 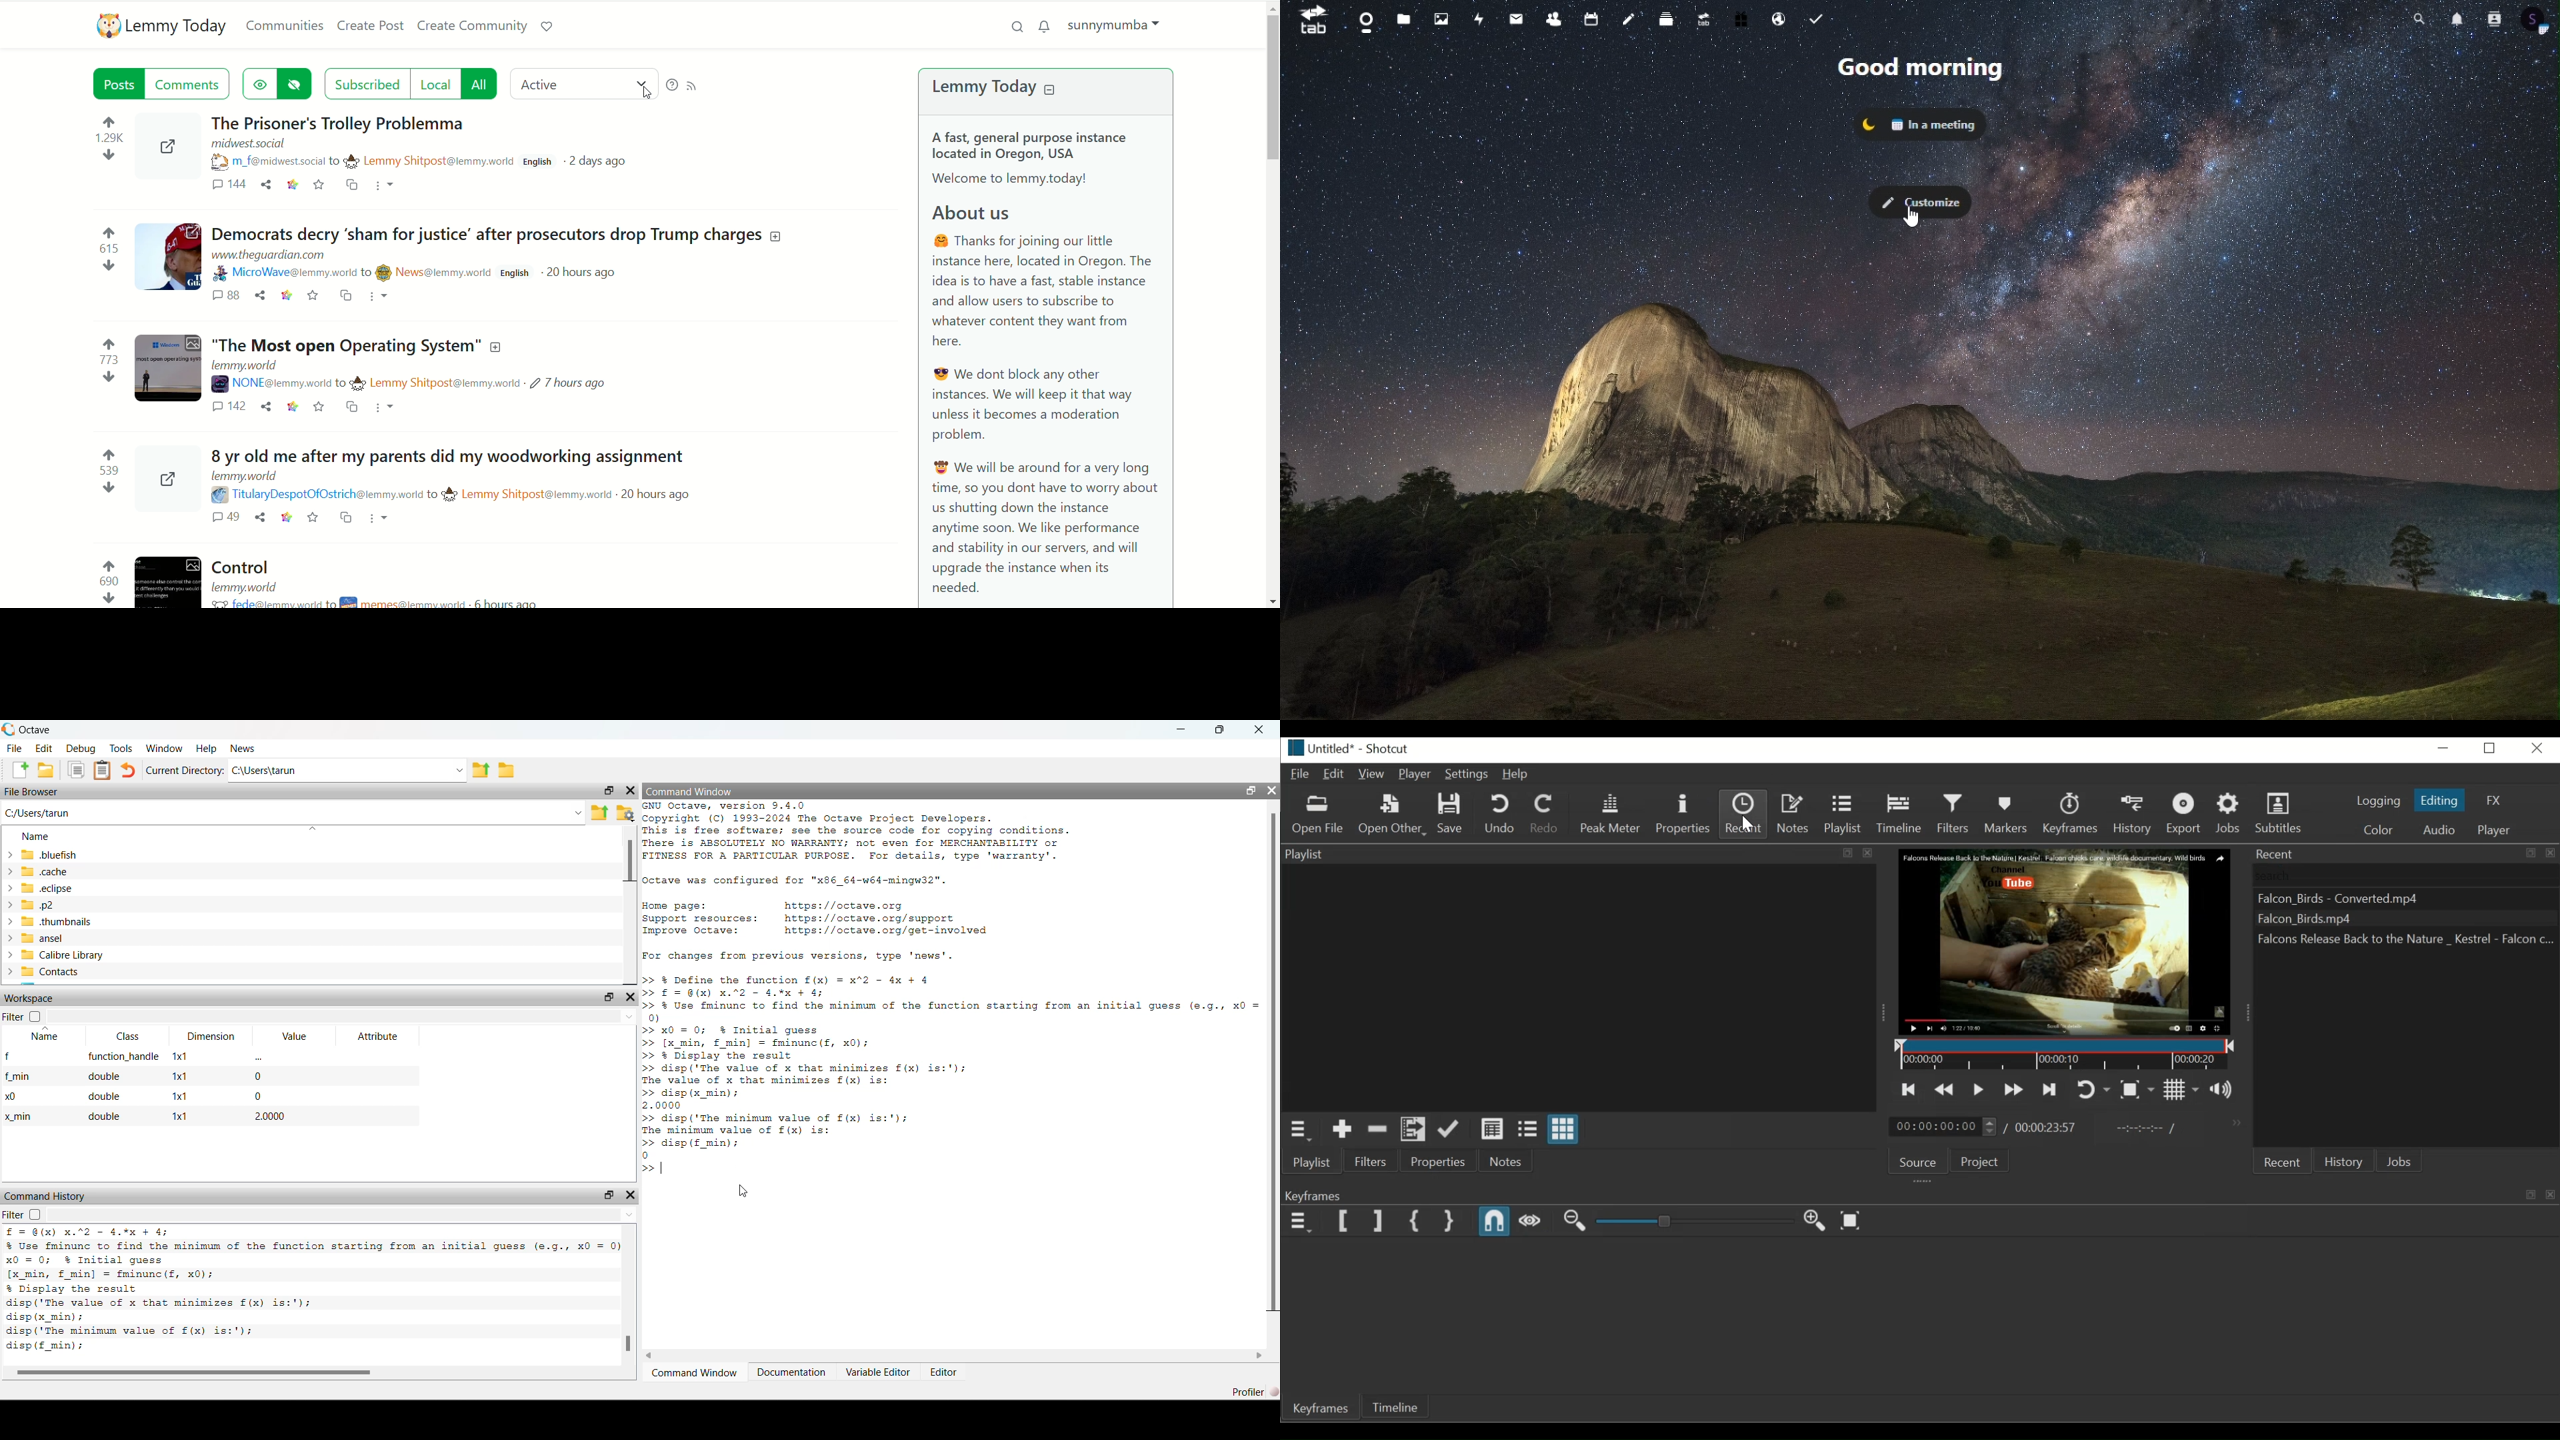 I want to click on TitularyDespotOfOstrich@lemmy.world to Lemmy Shitpost@lemmy.world, so click(x=411, y=494).